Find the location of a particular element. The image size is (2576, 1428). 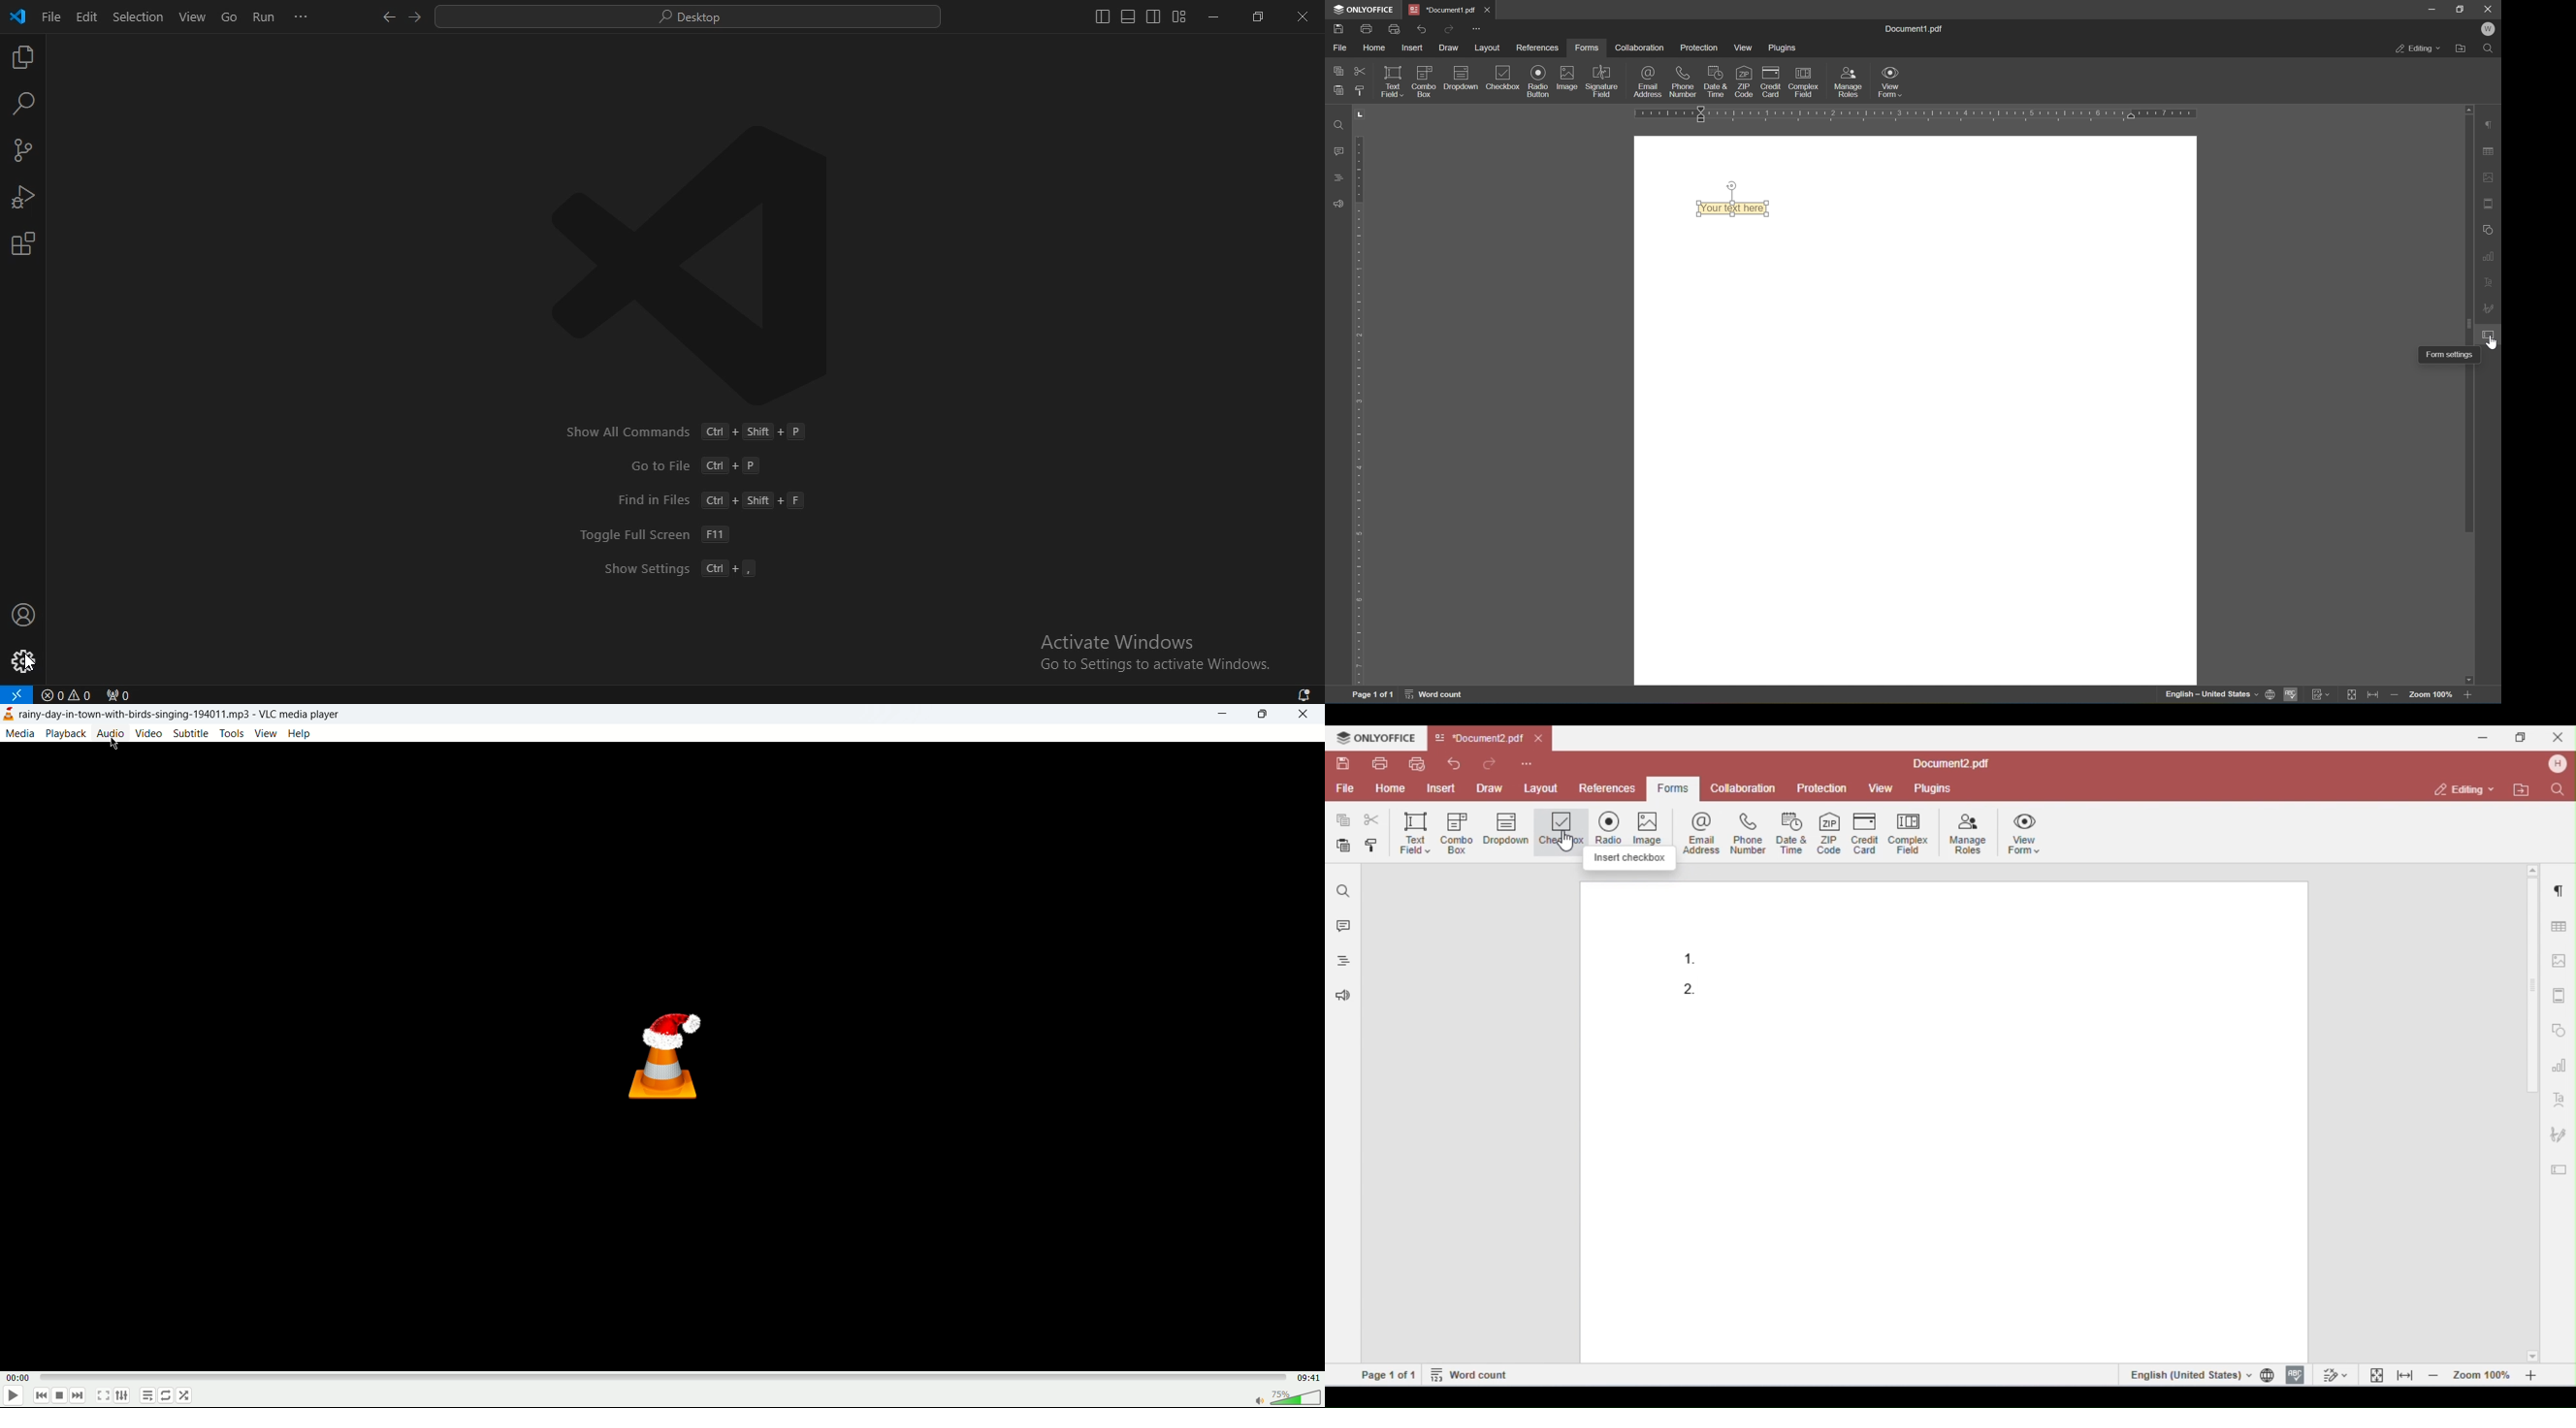

print is located at coordinates (1367, 27).